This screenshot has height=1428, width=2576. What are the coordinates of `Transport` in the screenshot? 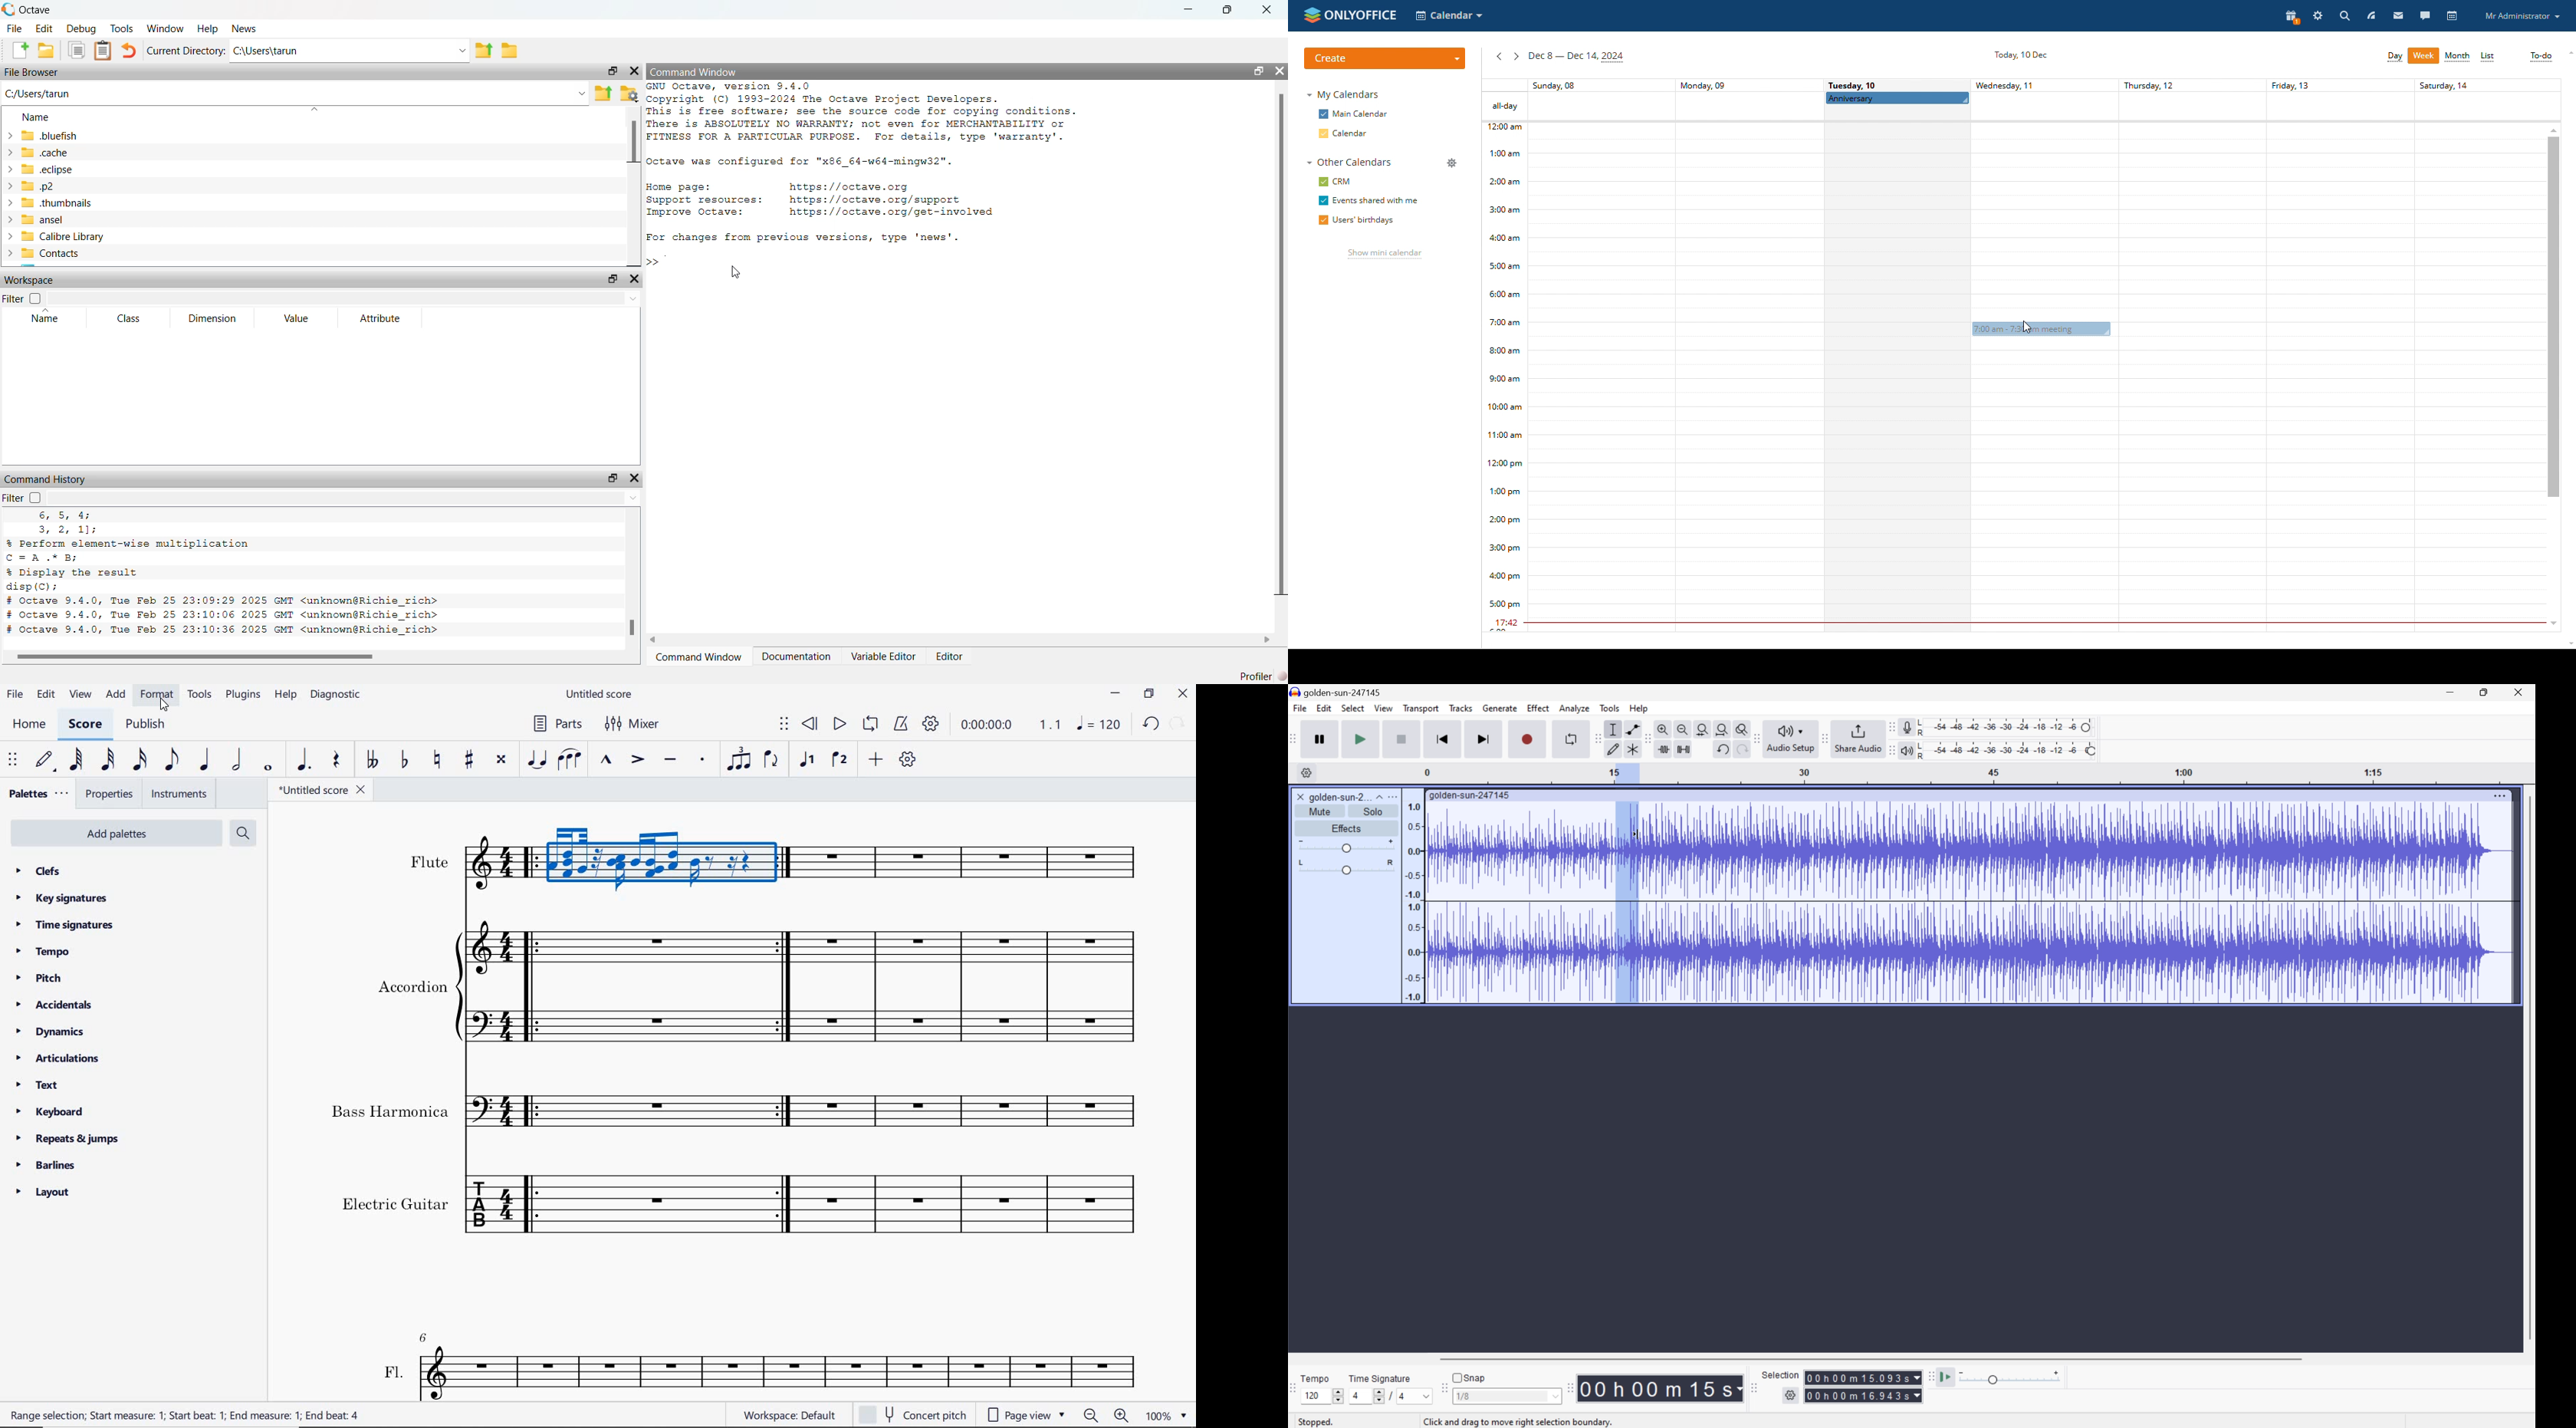 It's located at (1422, 708).